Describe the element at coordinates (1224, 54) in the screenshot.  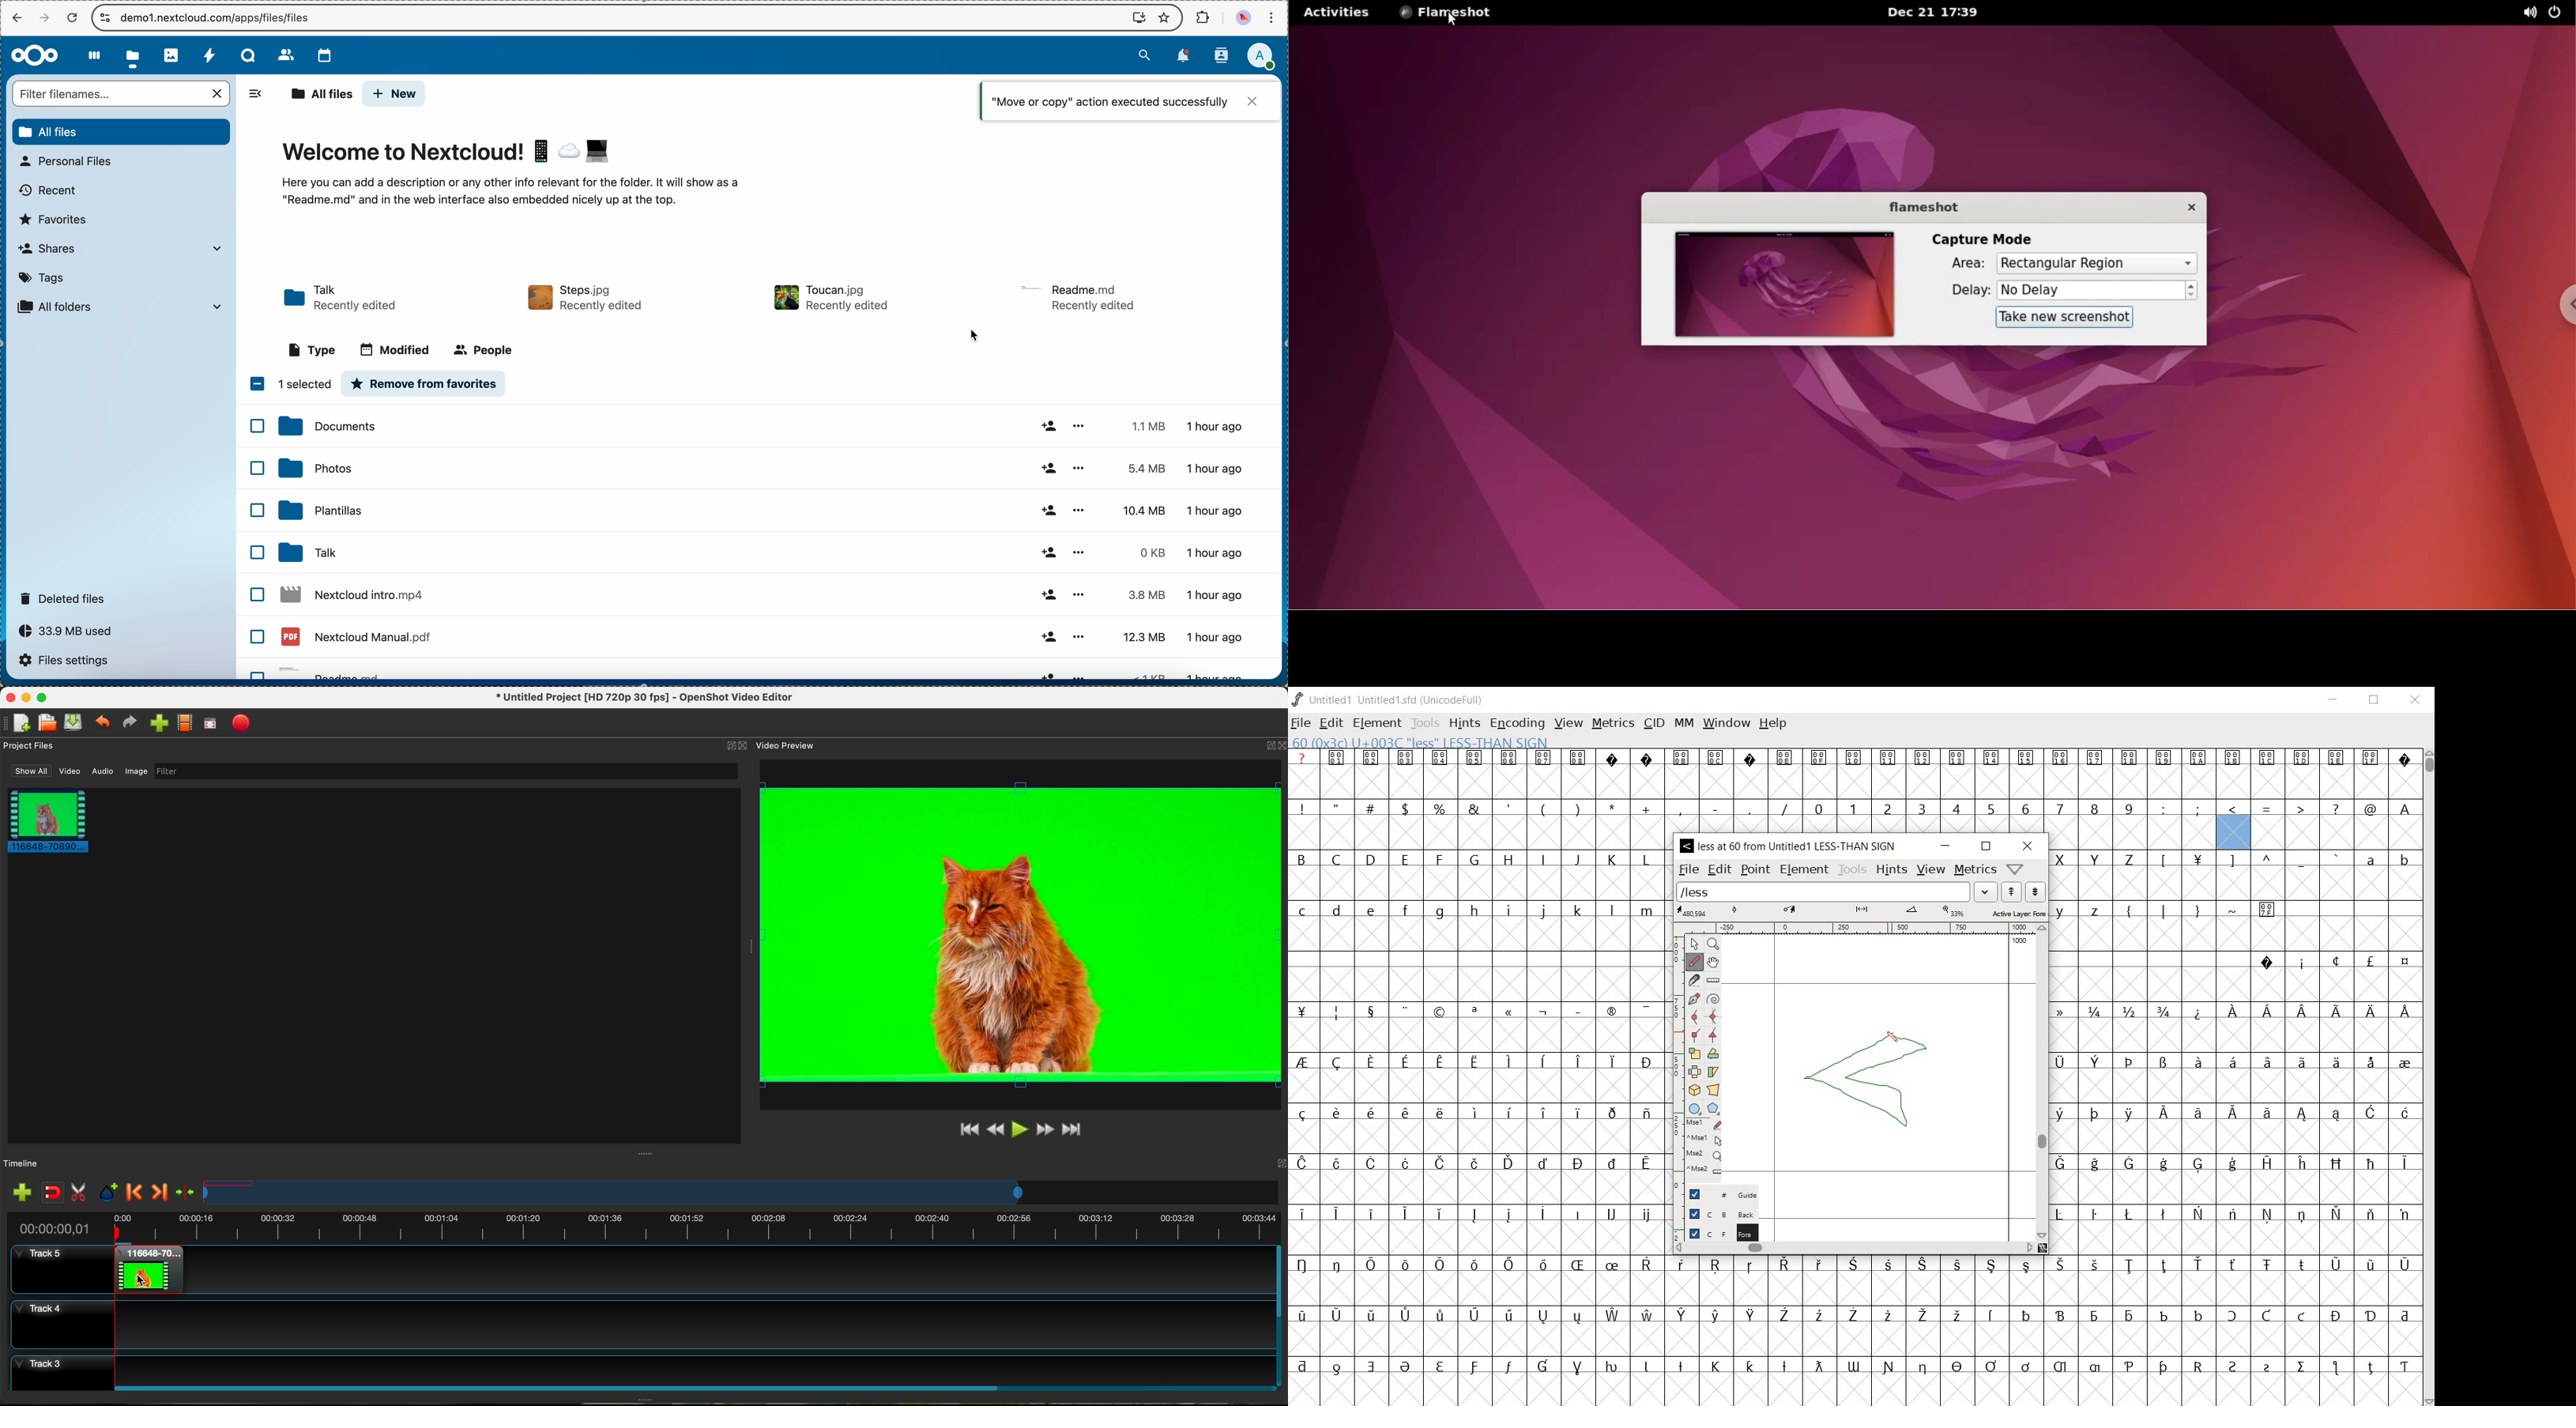
I see `contacts` at that location.